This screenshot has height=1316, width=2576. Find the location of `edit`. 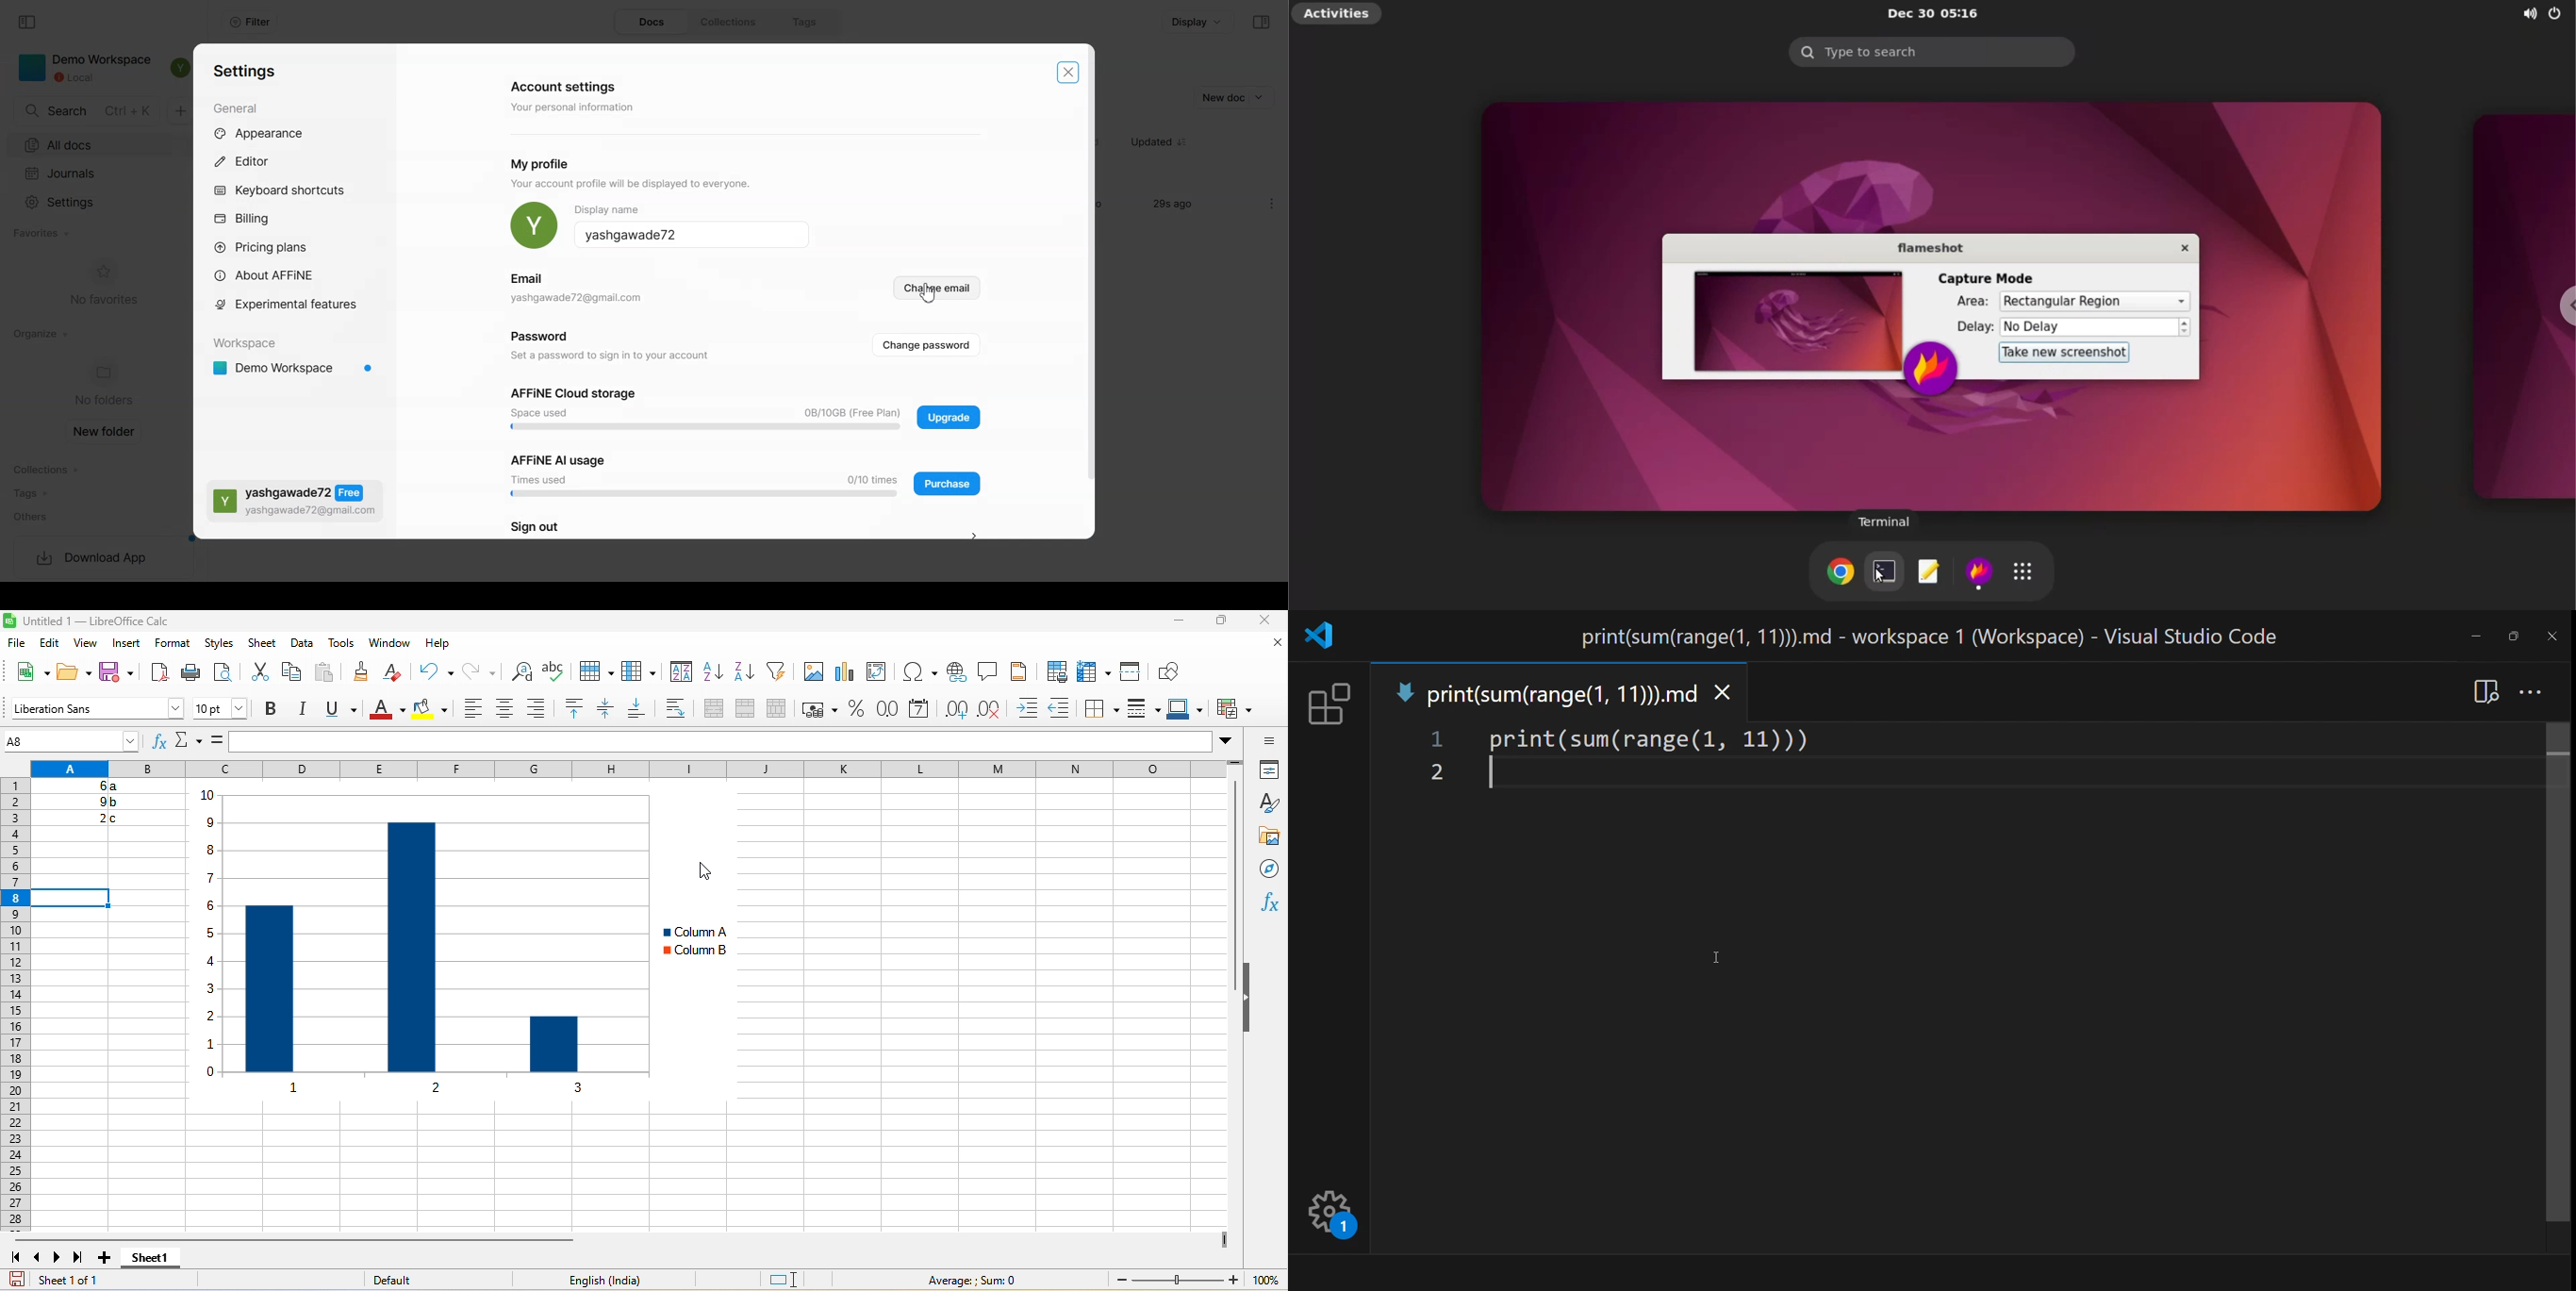

edit is located at coordinates (53, 641).